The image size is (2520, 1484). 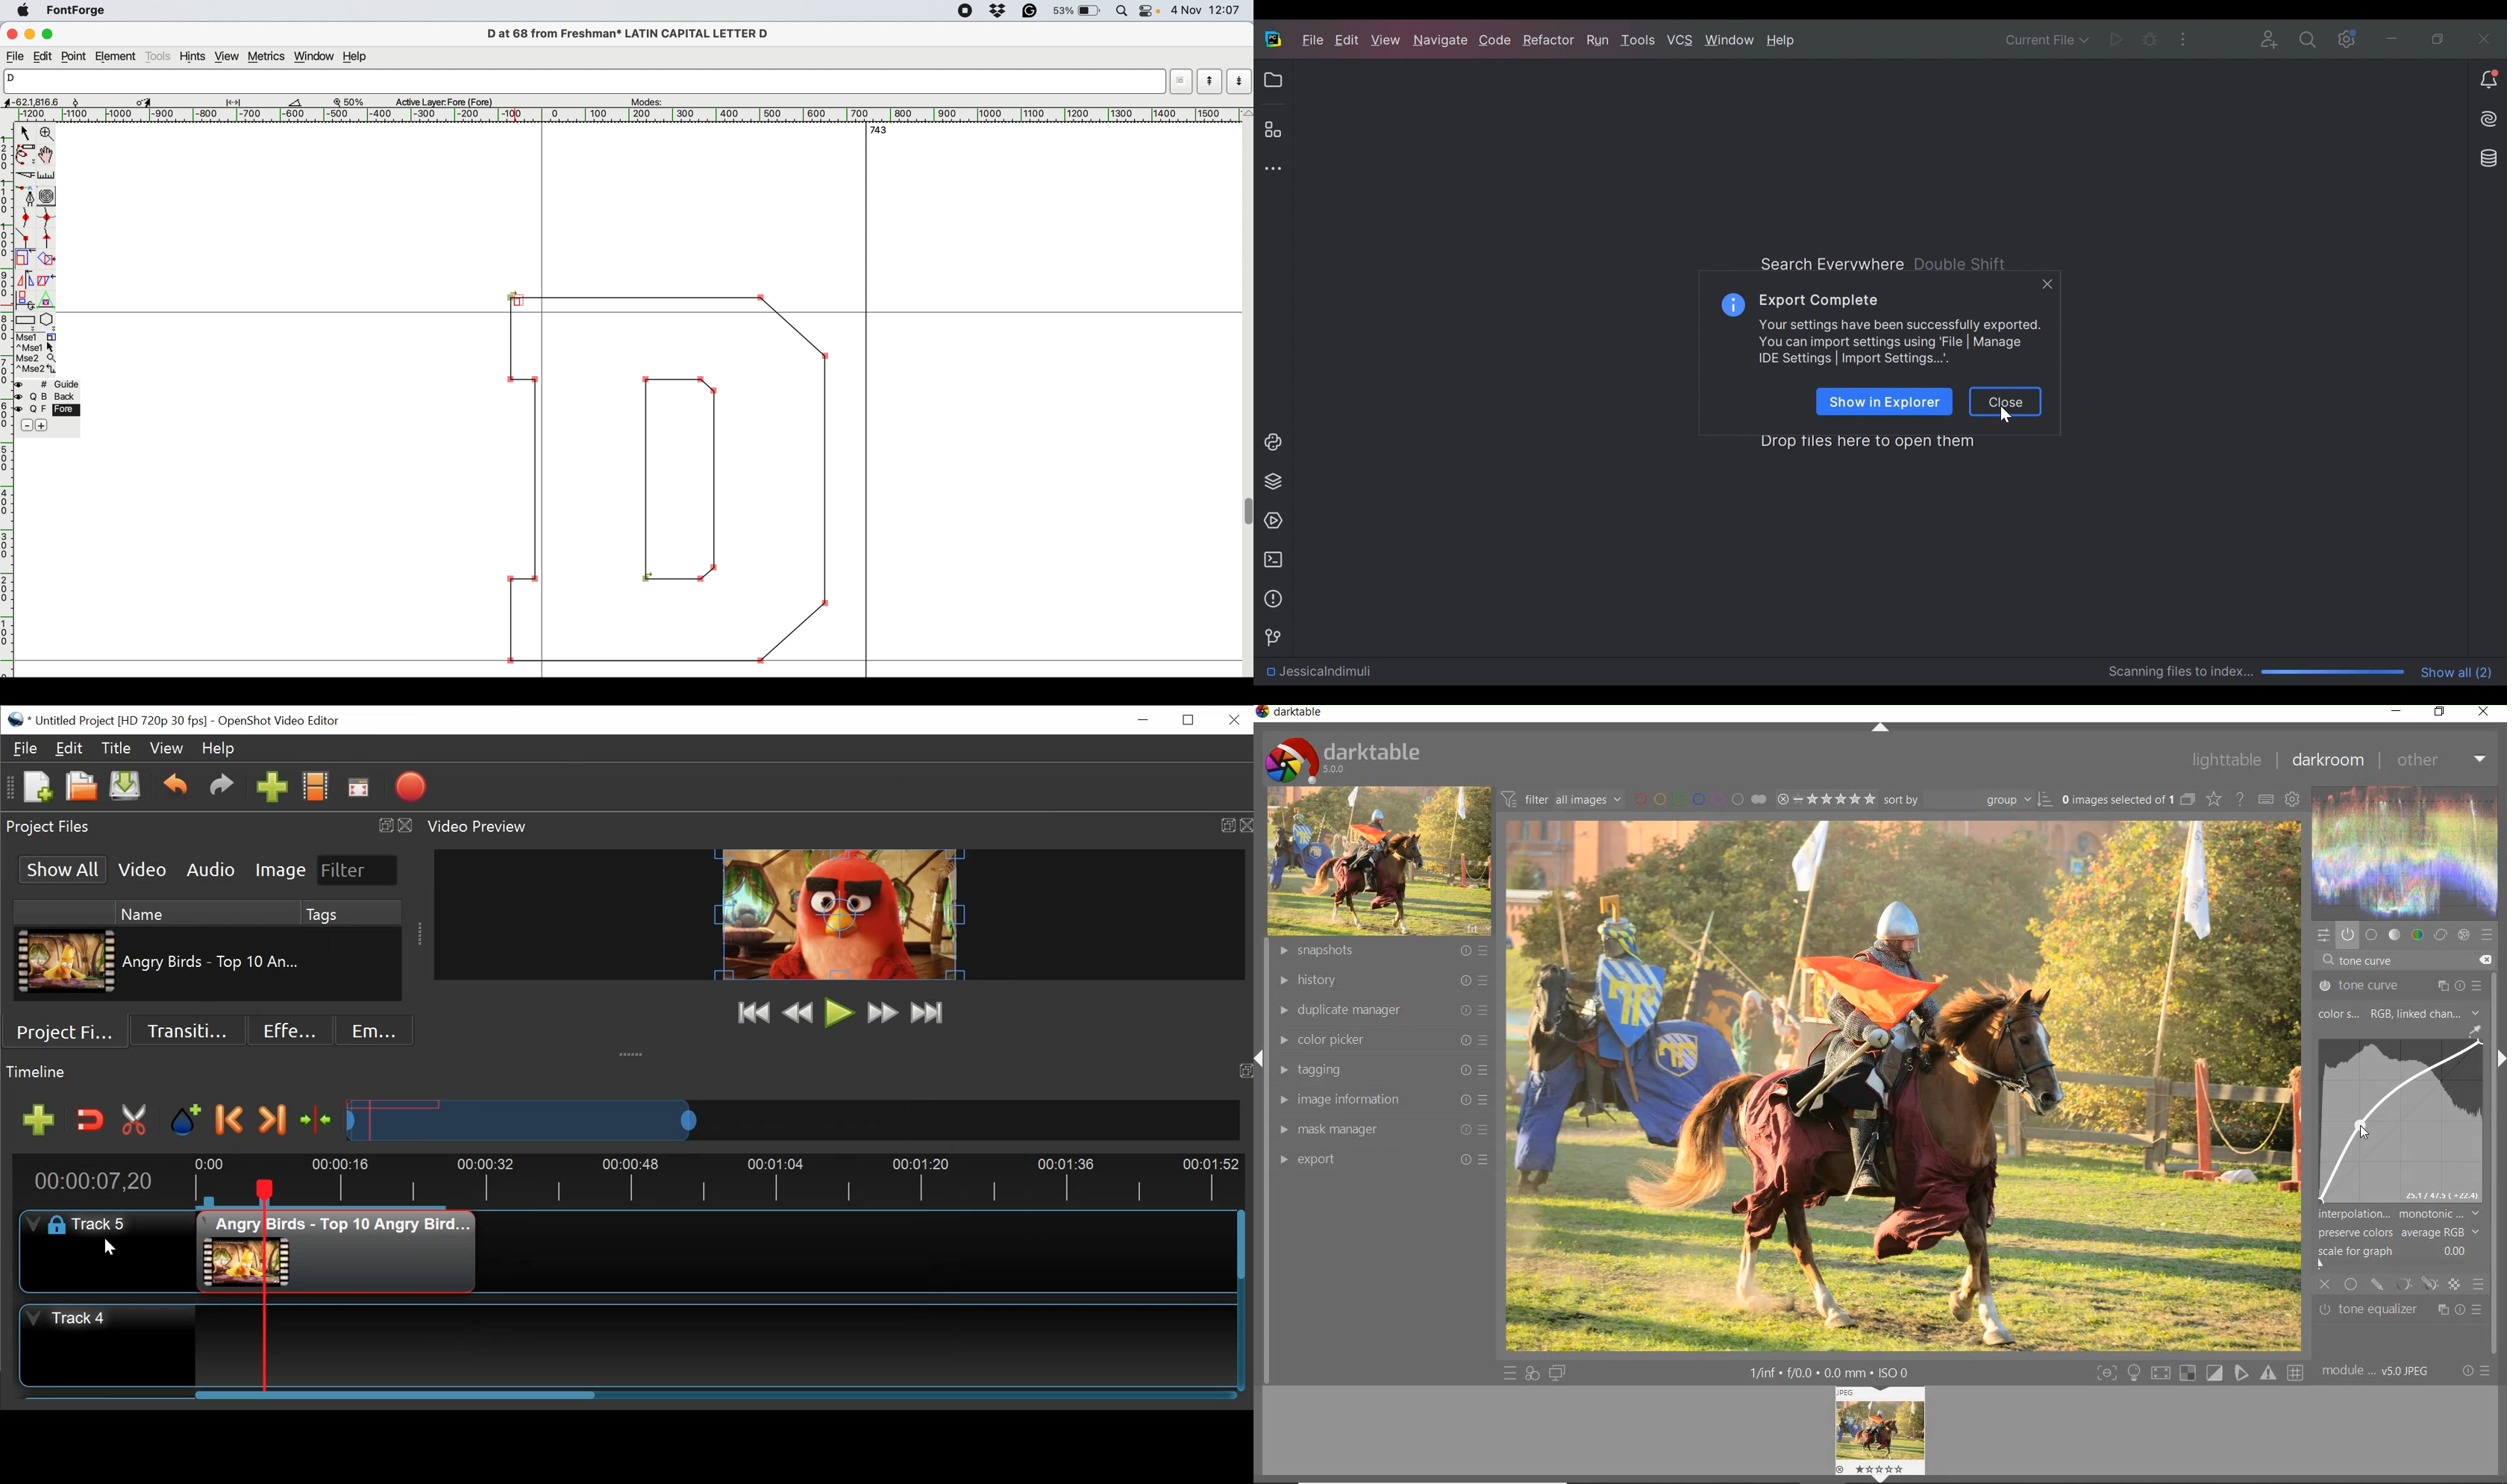 What do you see at coordinates (2477, 1283) in the screenshot?
I see `blending options` at bounding box center [2477, 1283].